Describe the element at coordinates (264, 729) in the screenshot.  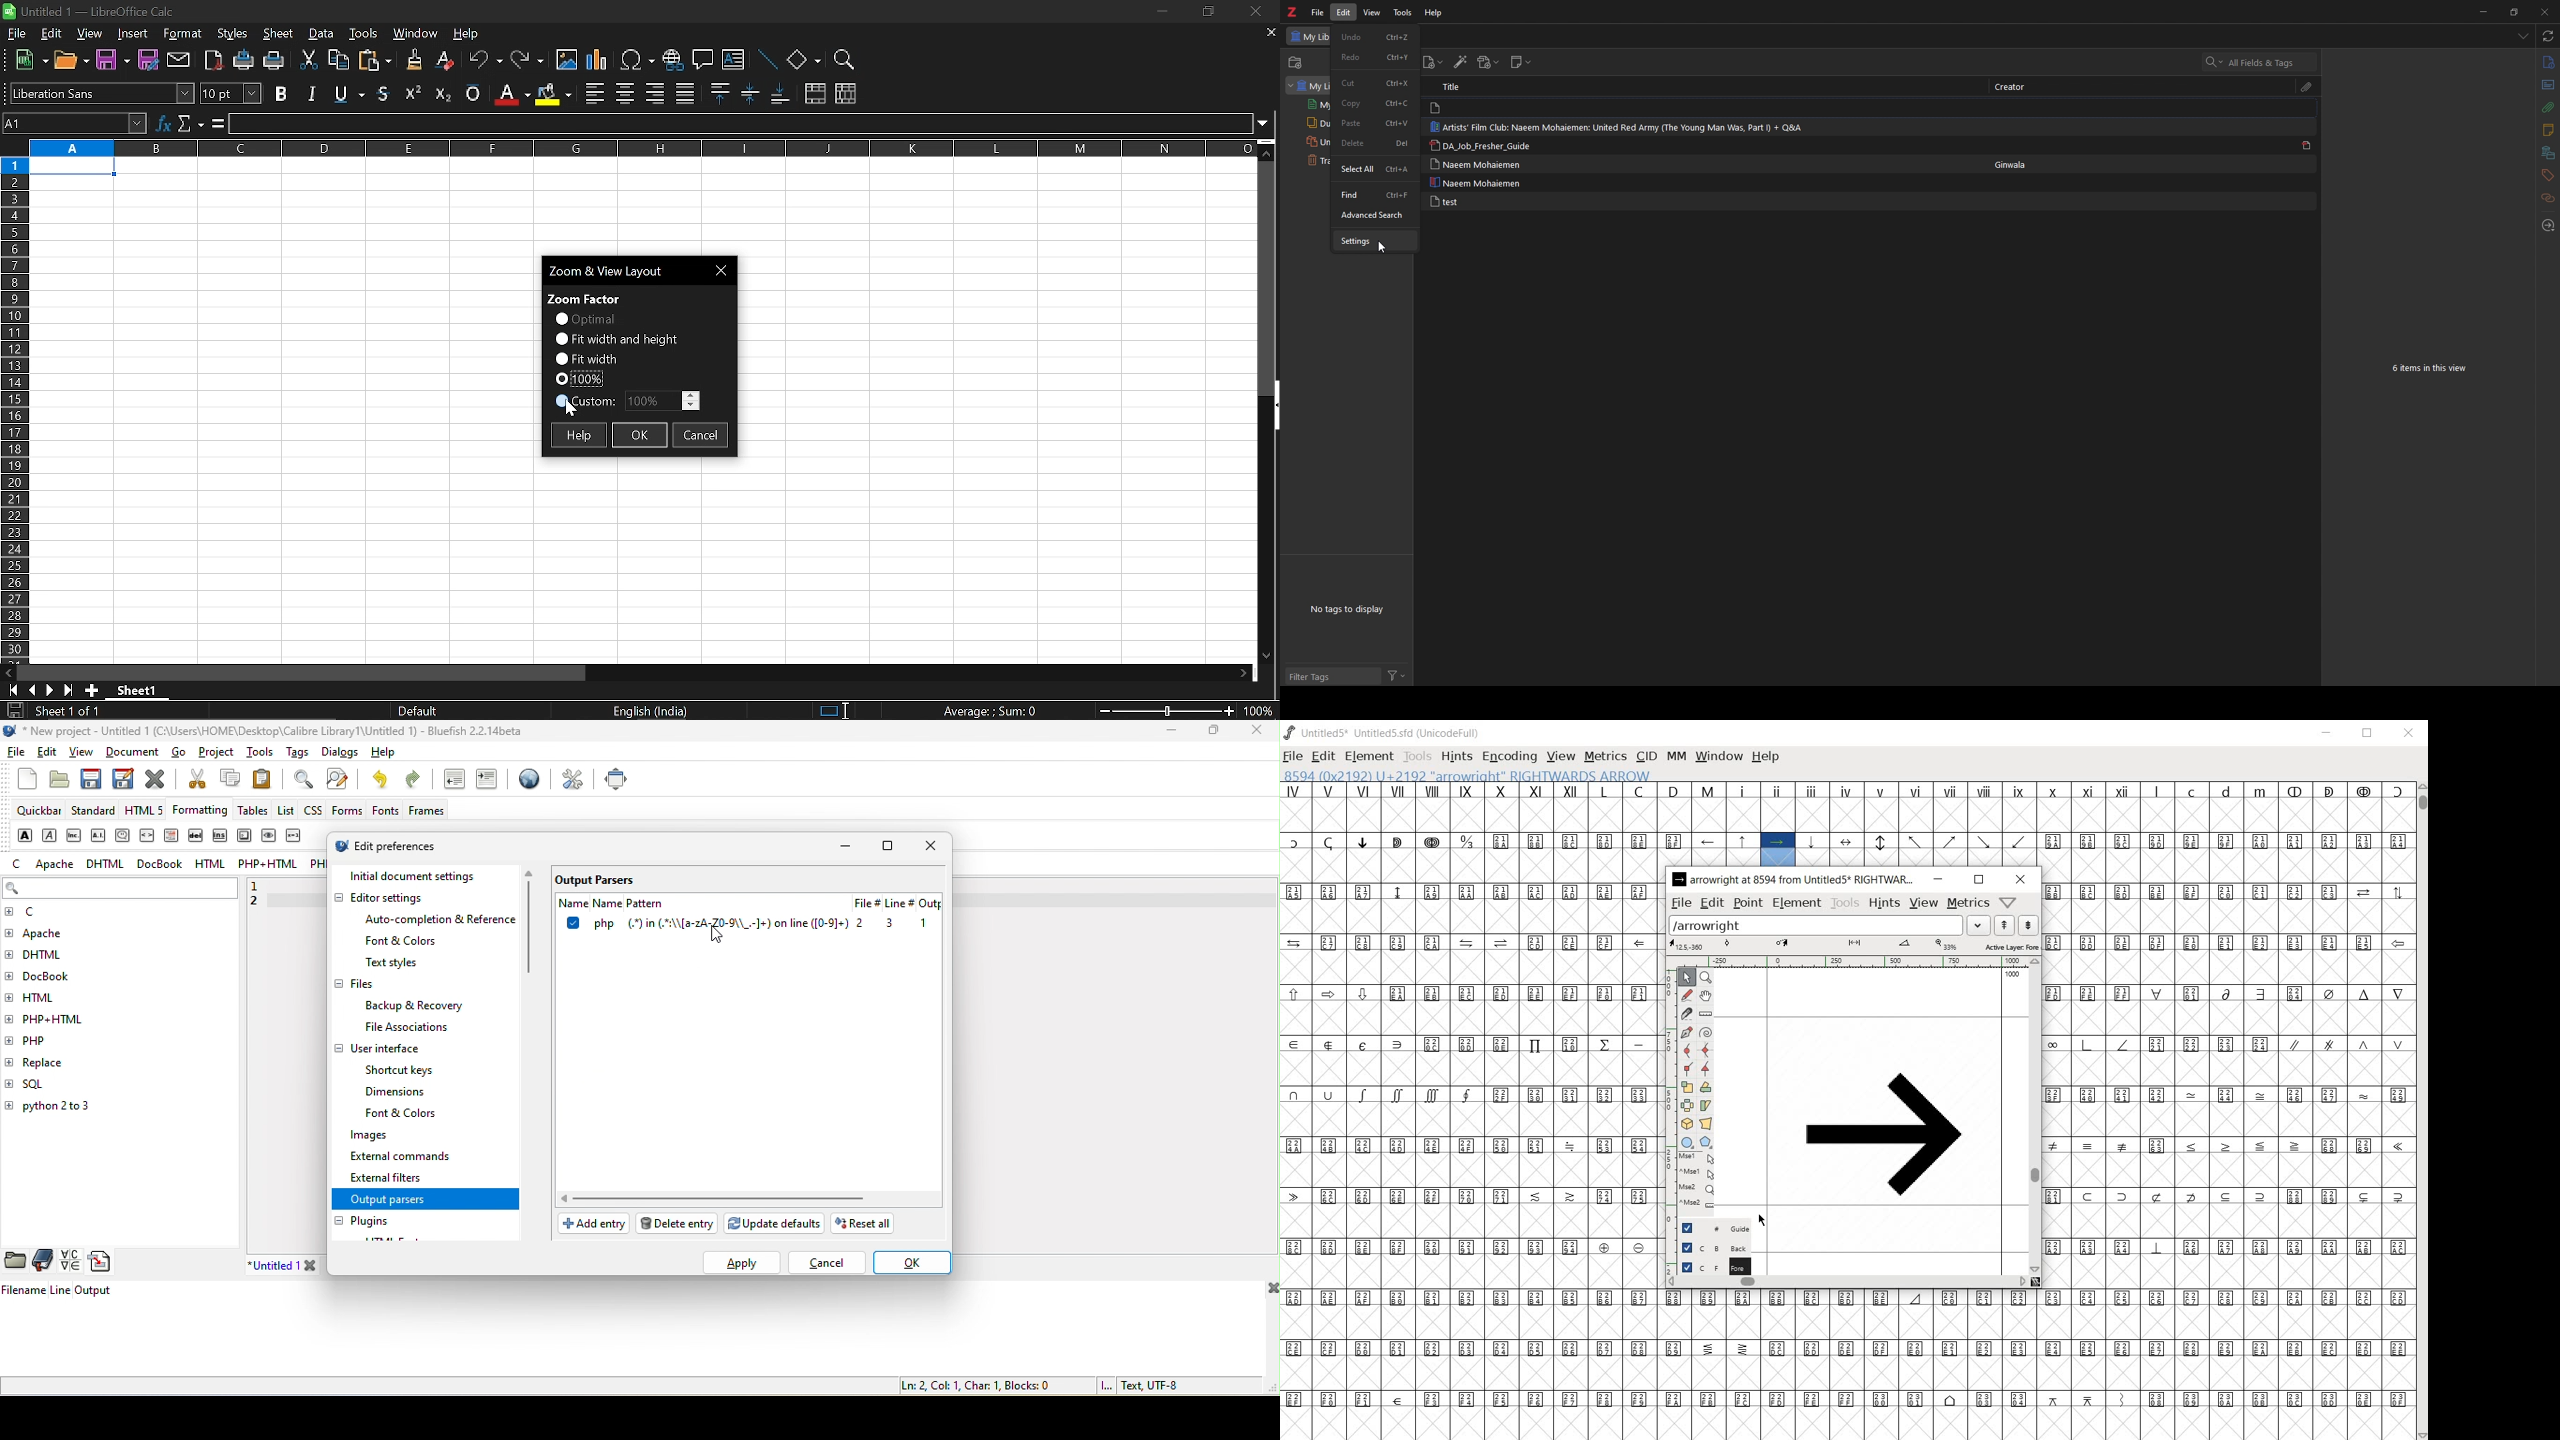
I see `title` at that location.